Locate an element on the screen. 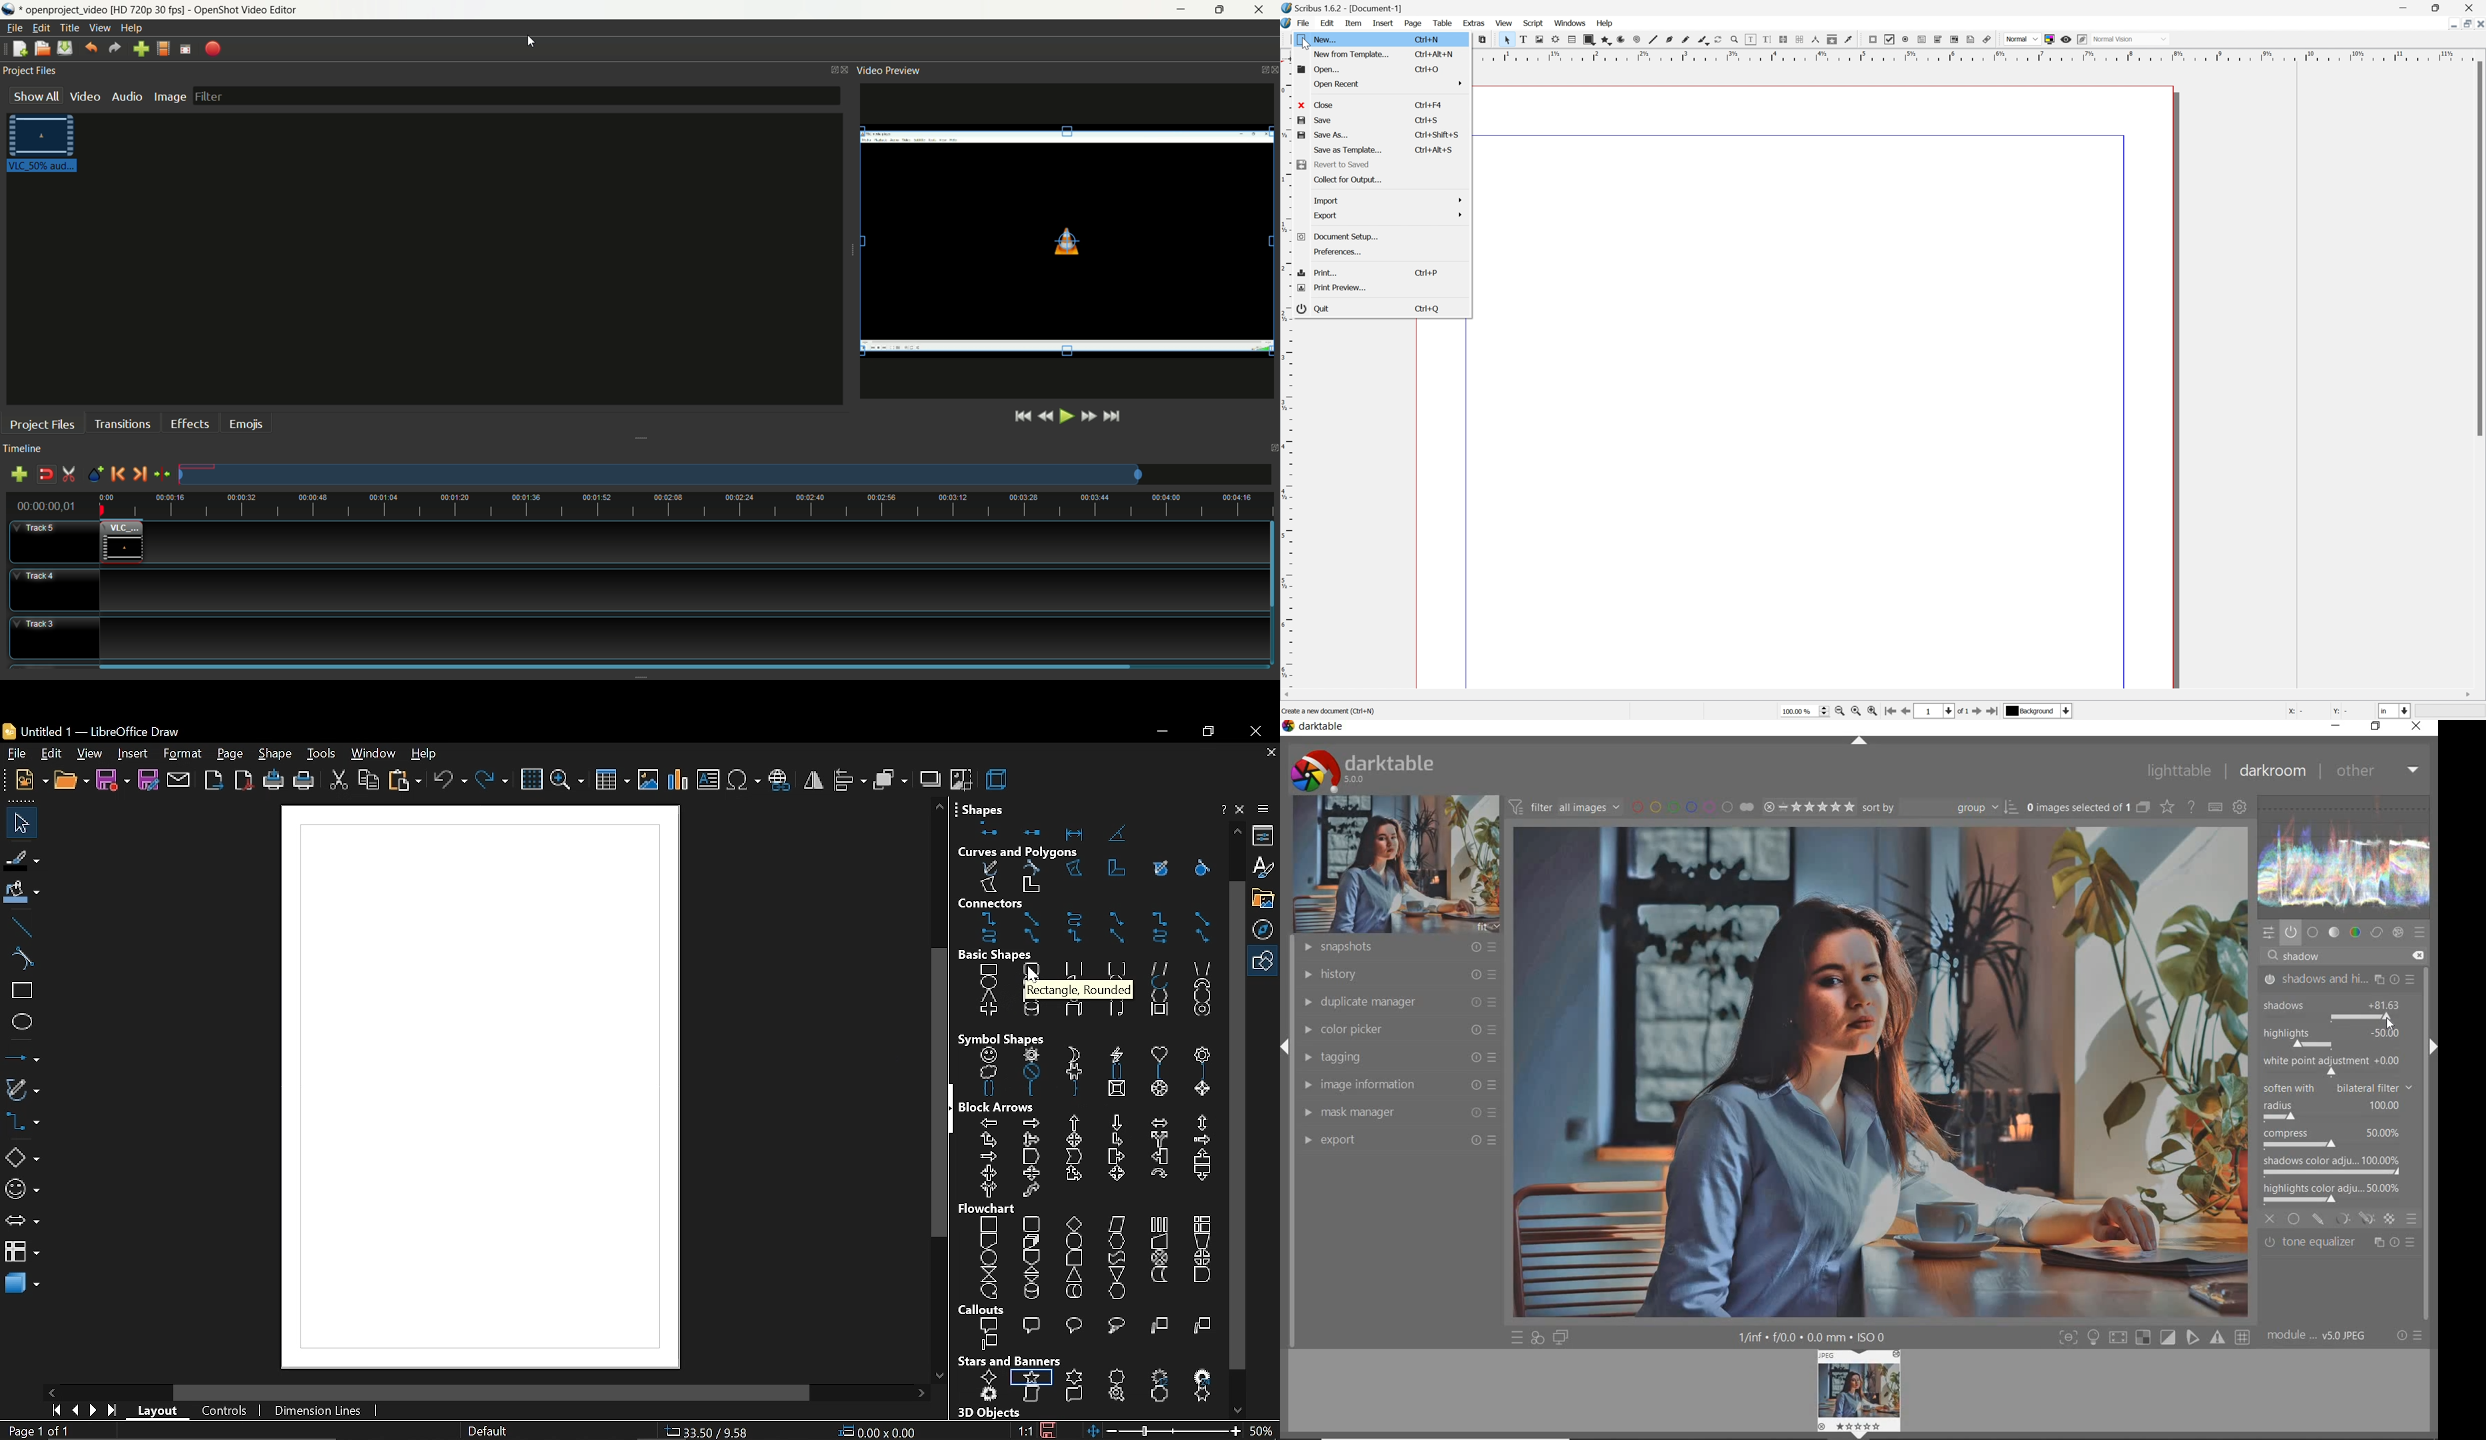 Image resolution: width=2492 pixels, height=1456 pixels. 3D objects is located at coordinates (987, 1413).